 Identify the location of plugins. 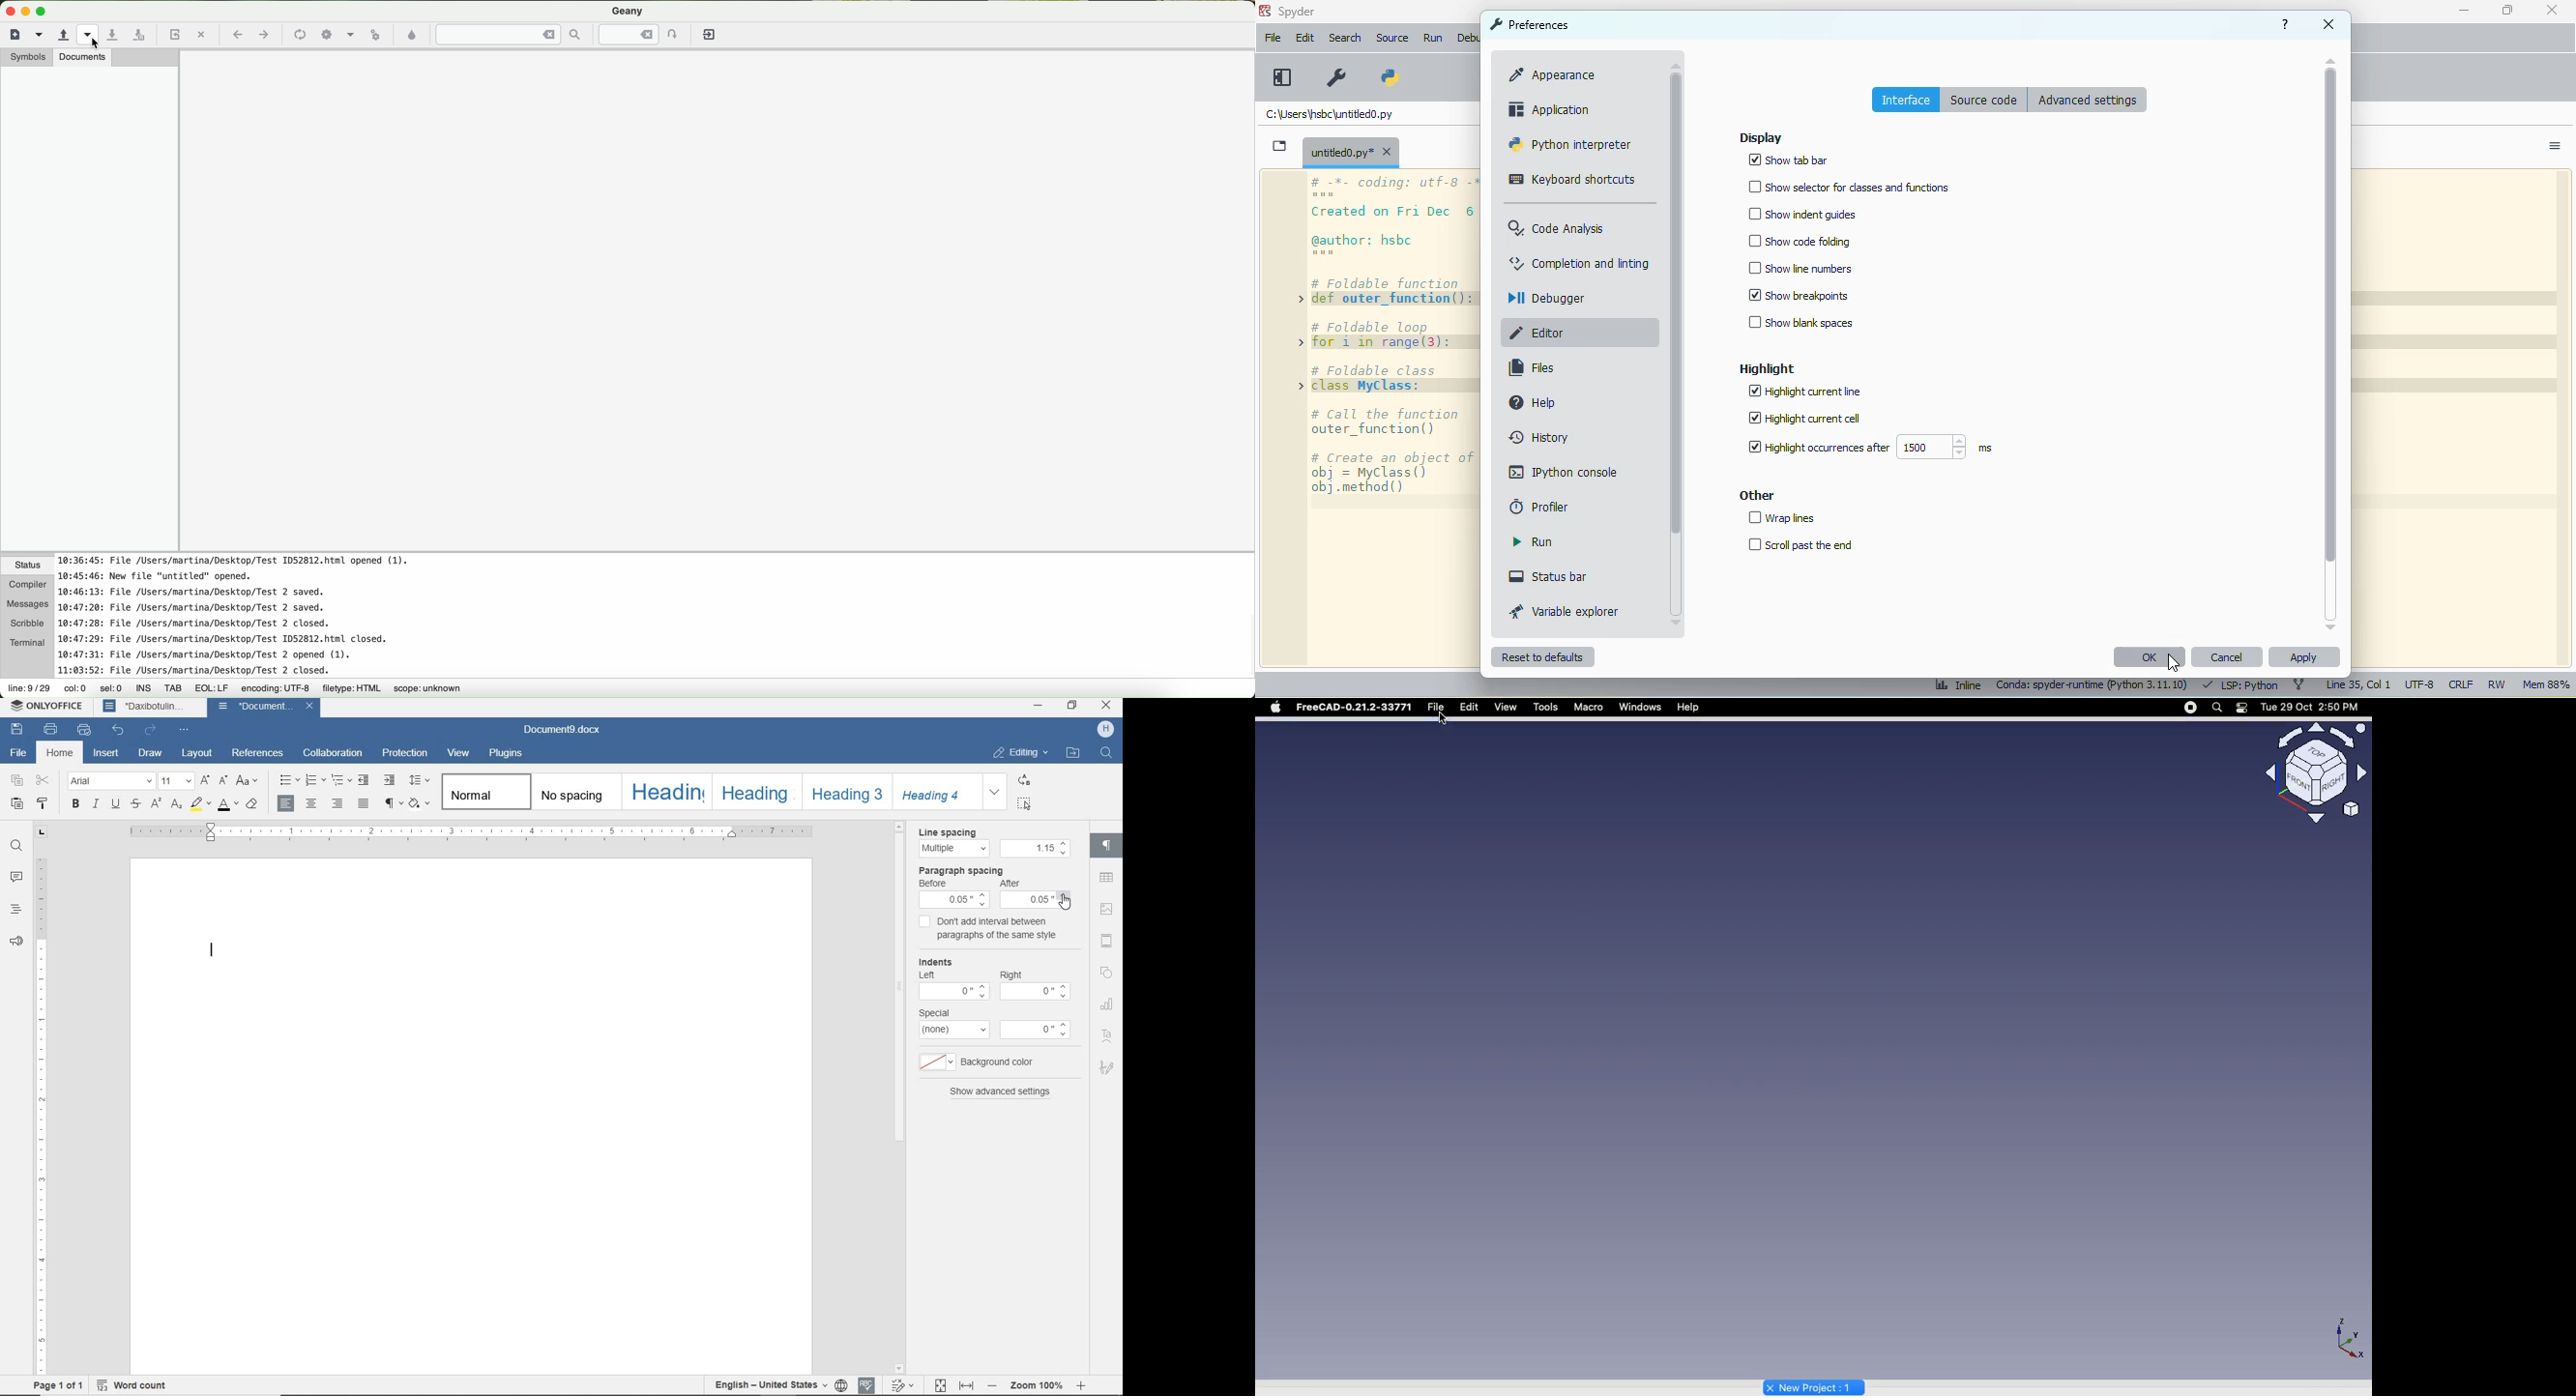
(506, 753).